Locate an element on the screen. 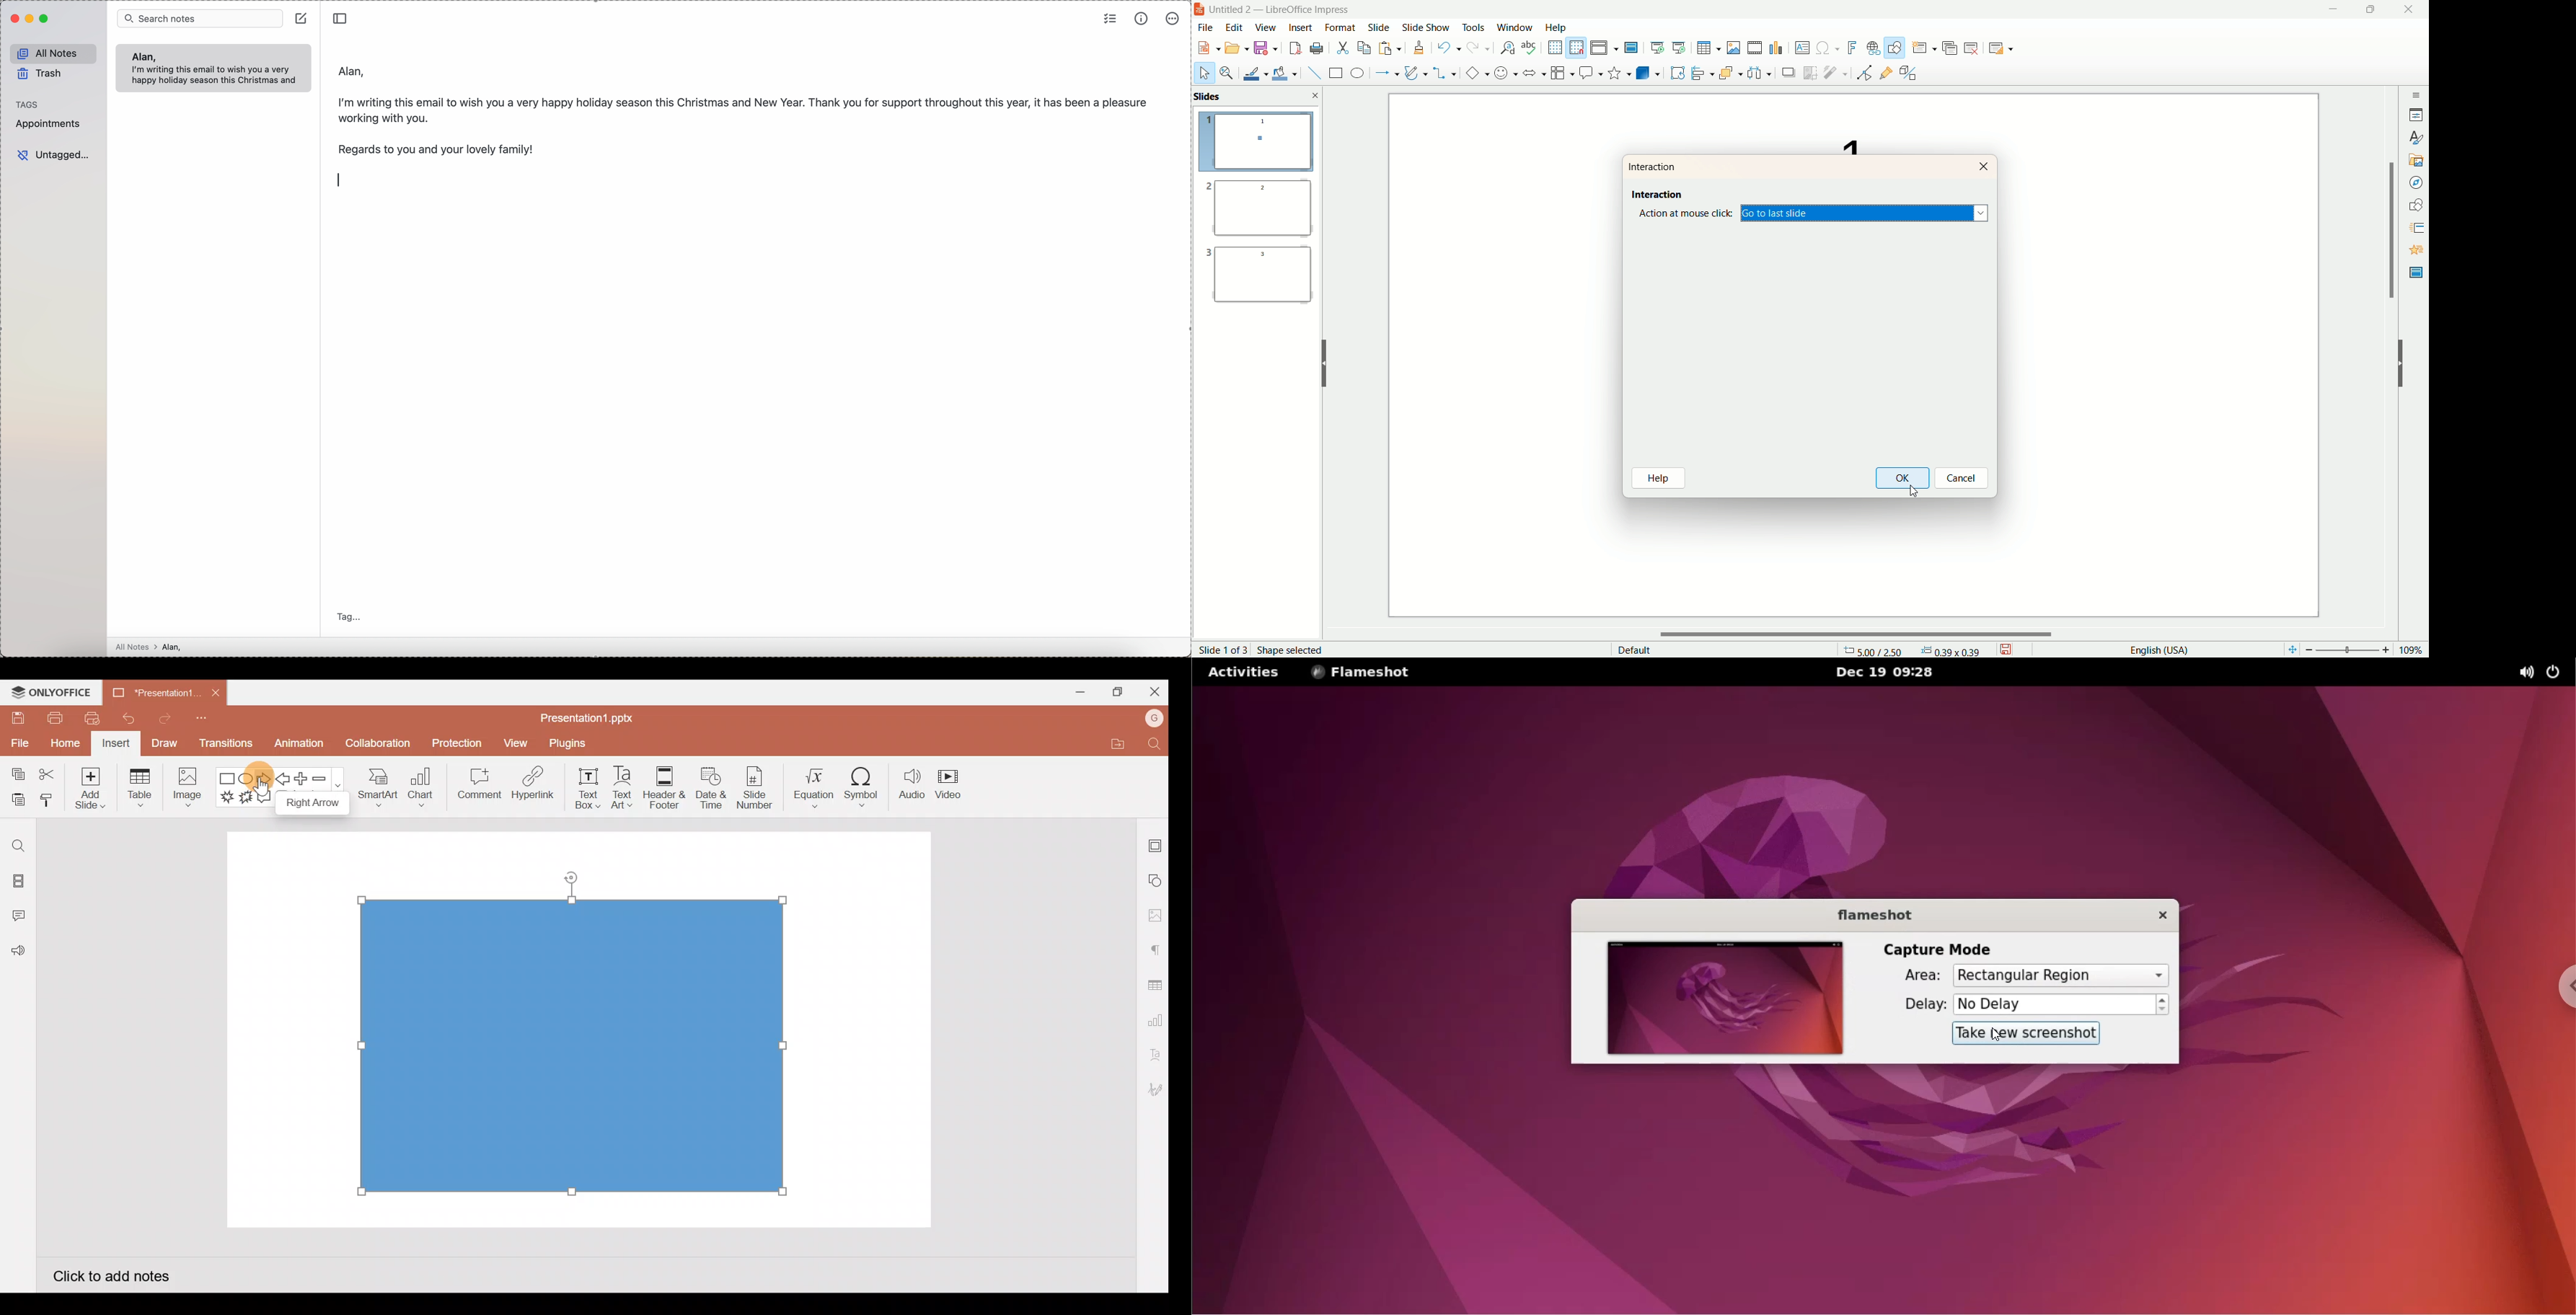 This screenshot has width=2576, height=1316. line and arrow is located at coordinates (1385, 73).